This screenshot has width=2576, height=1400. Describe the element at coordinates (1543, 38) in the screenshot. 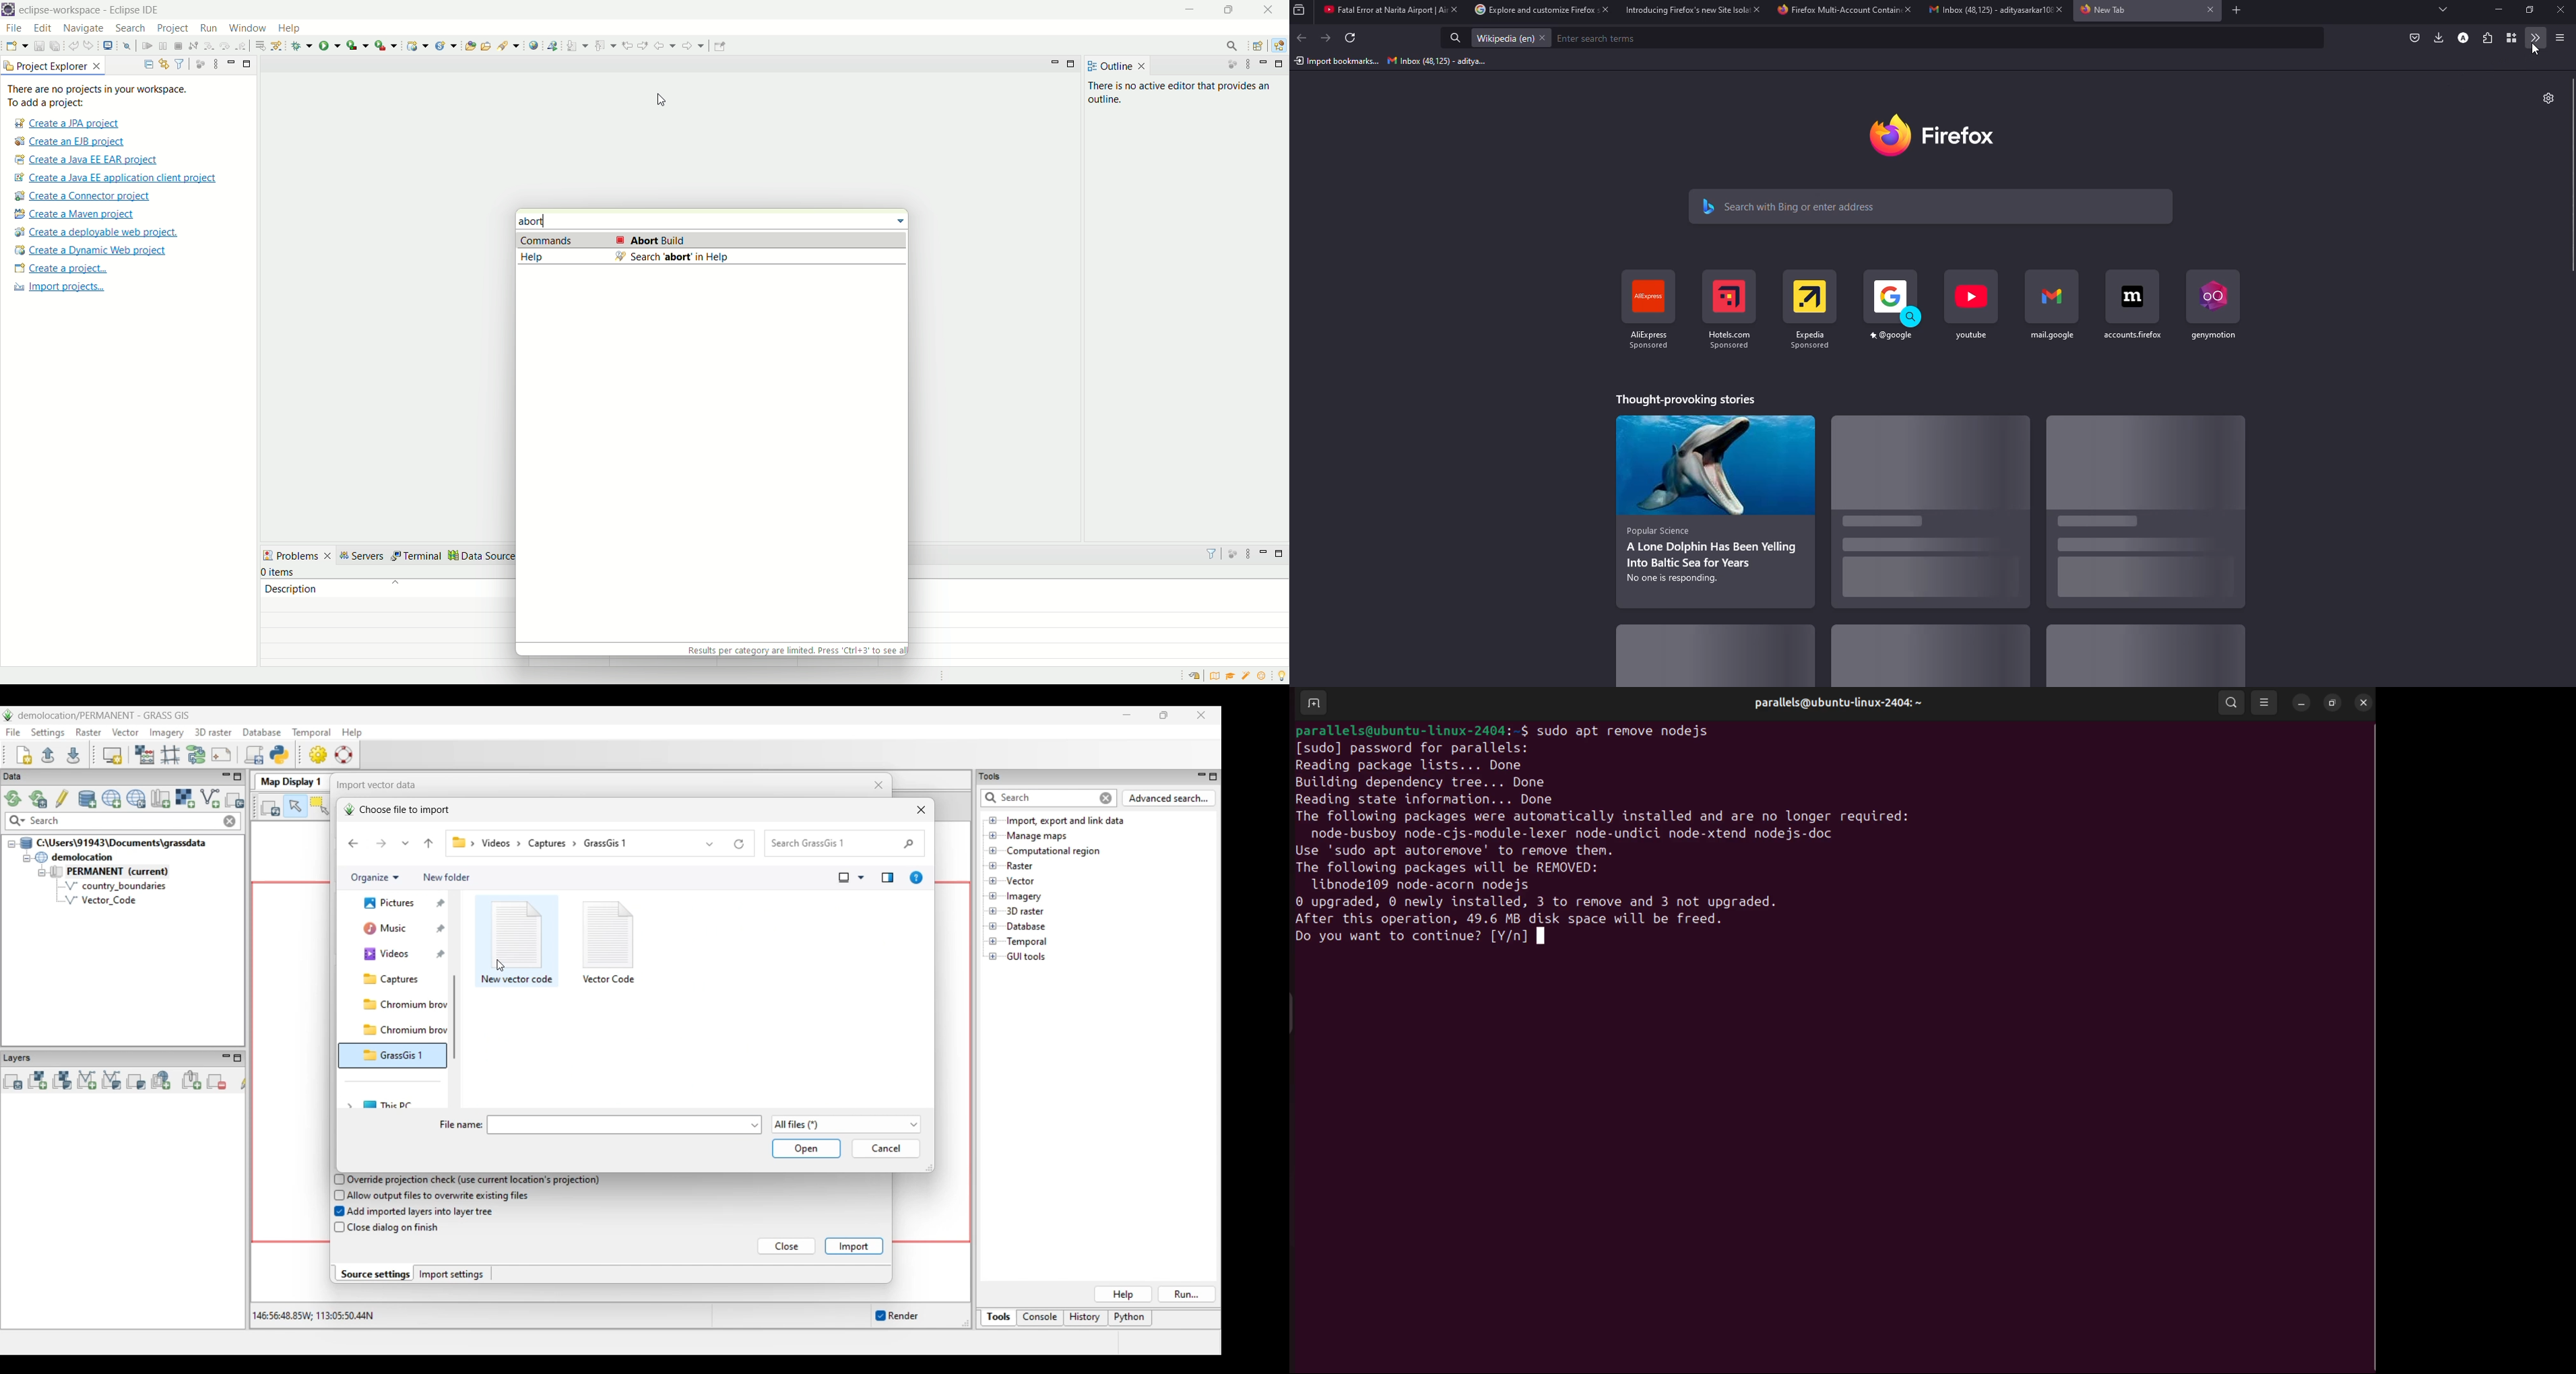

I see `close` at that location.